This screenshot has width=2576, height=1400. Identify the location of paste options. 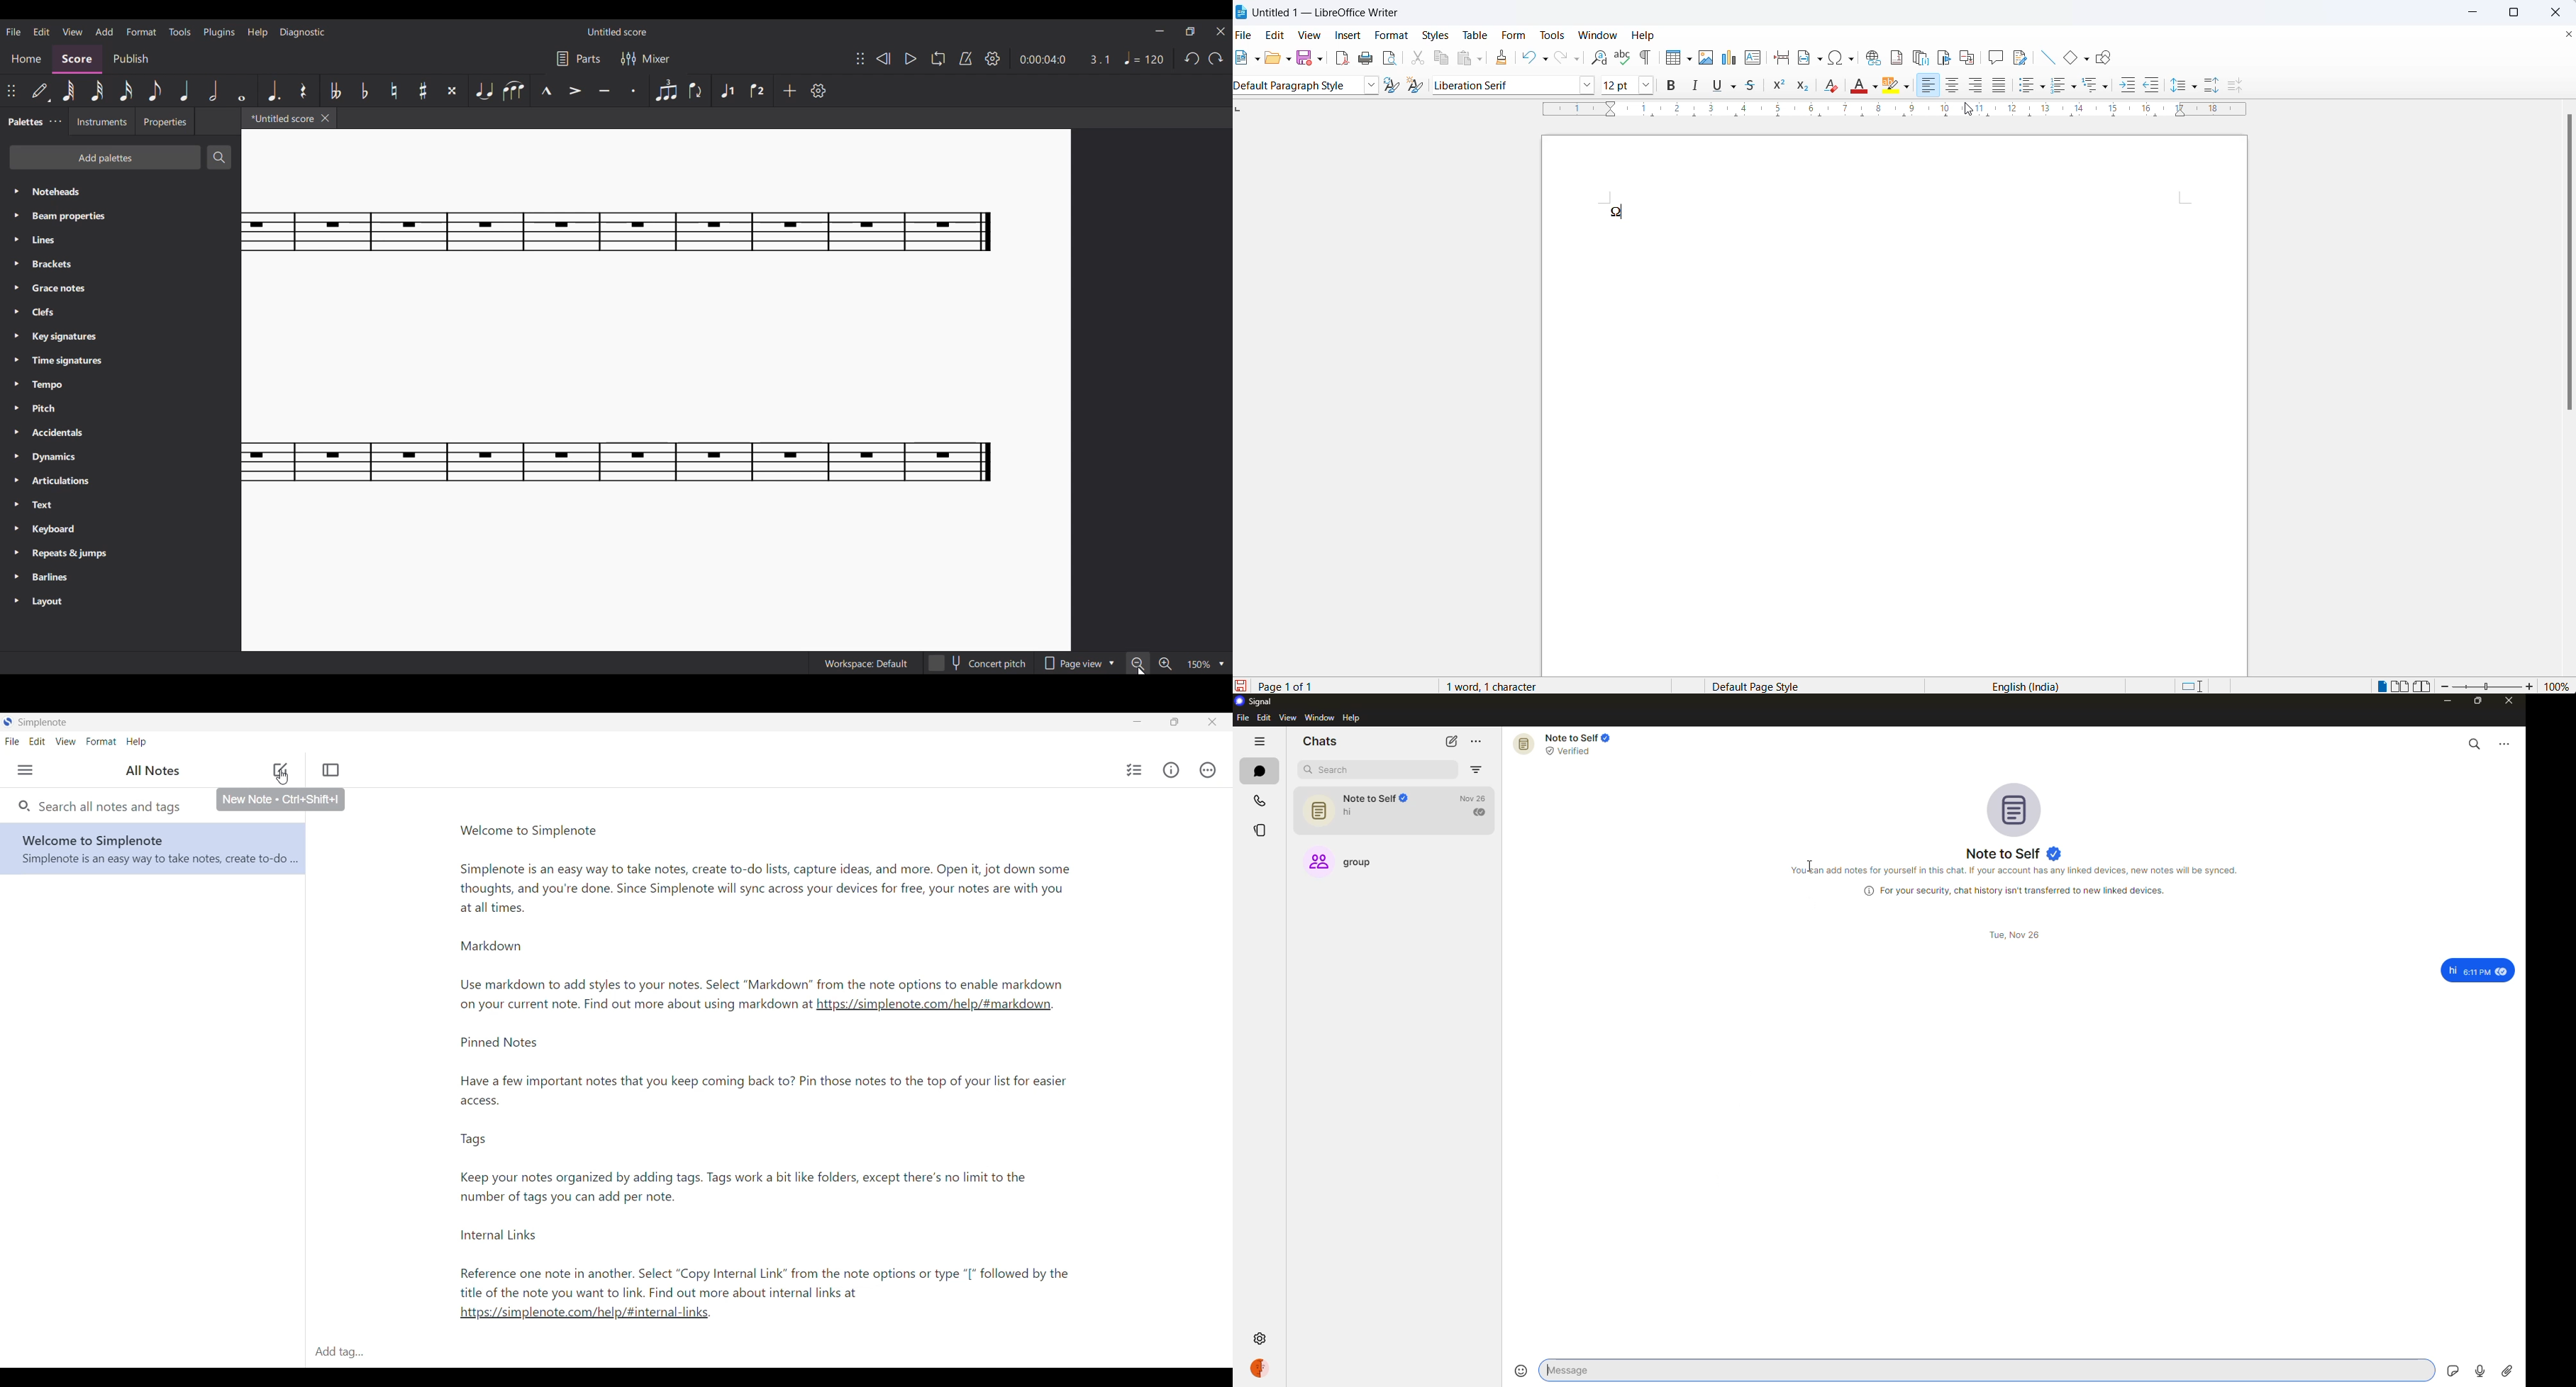
(1483, 58).